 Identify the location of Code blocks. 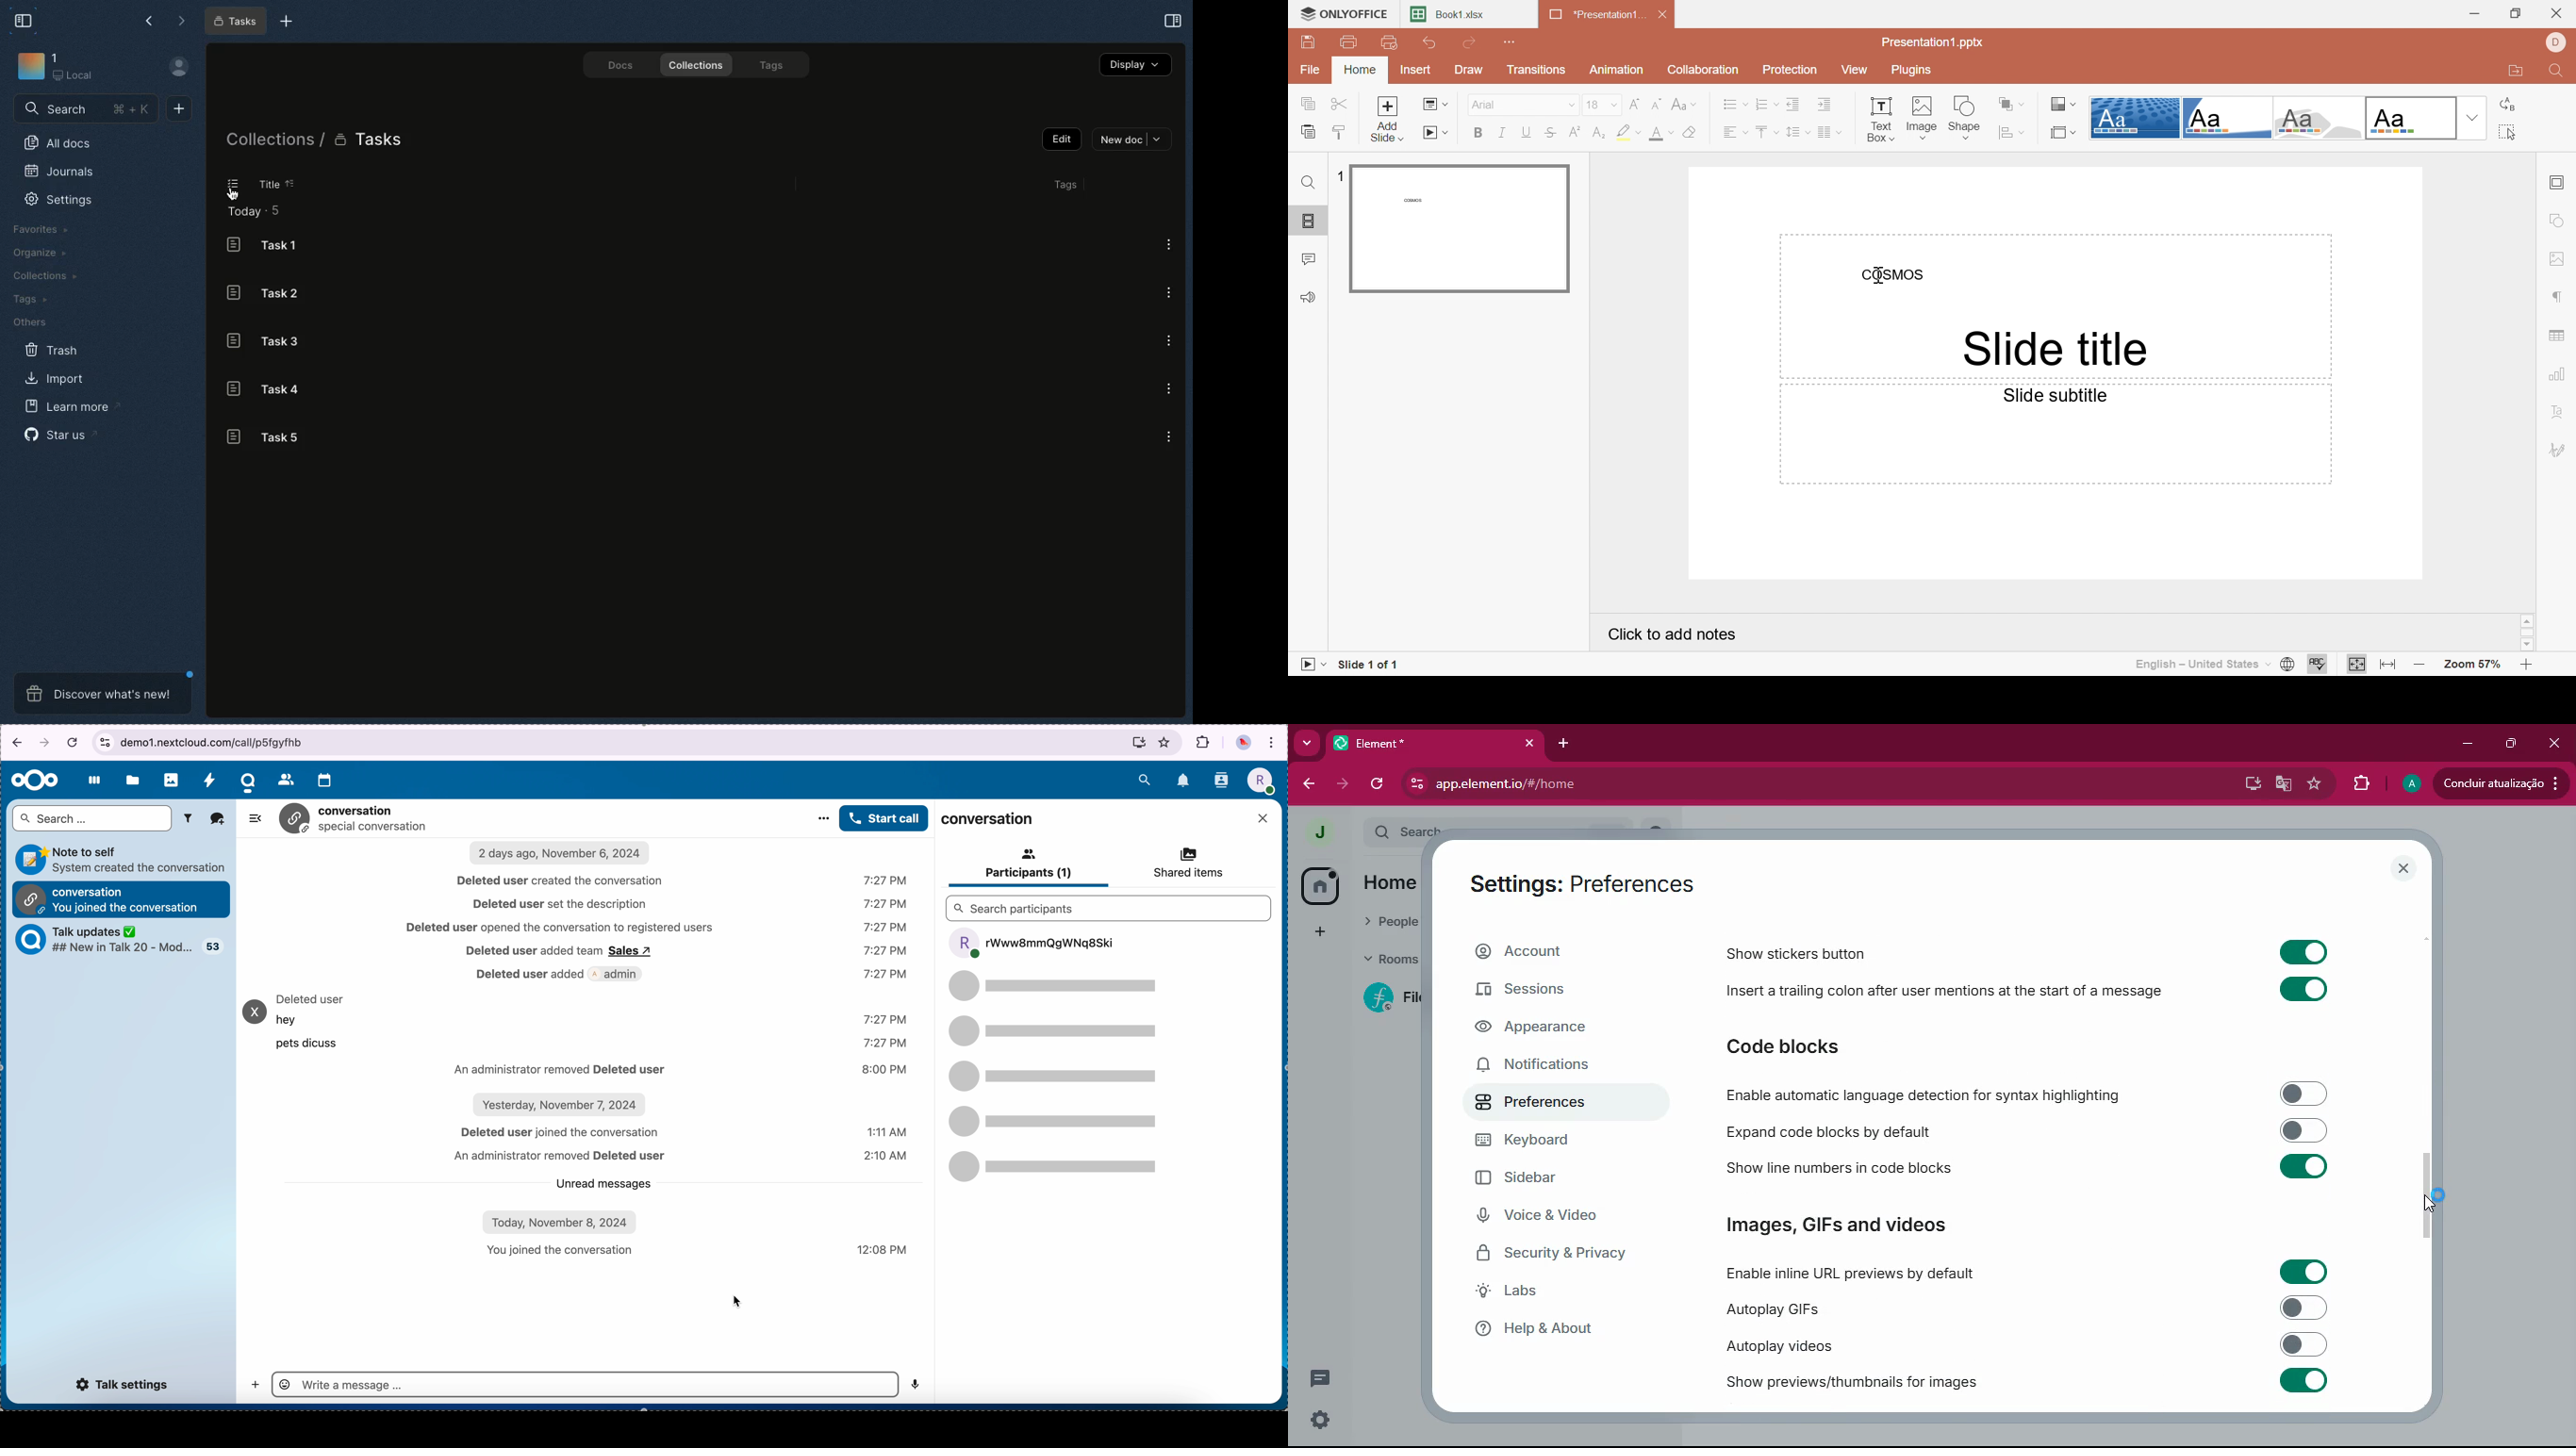
(1813, 1045).